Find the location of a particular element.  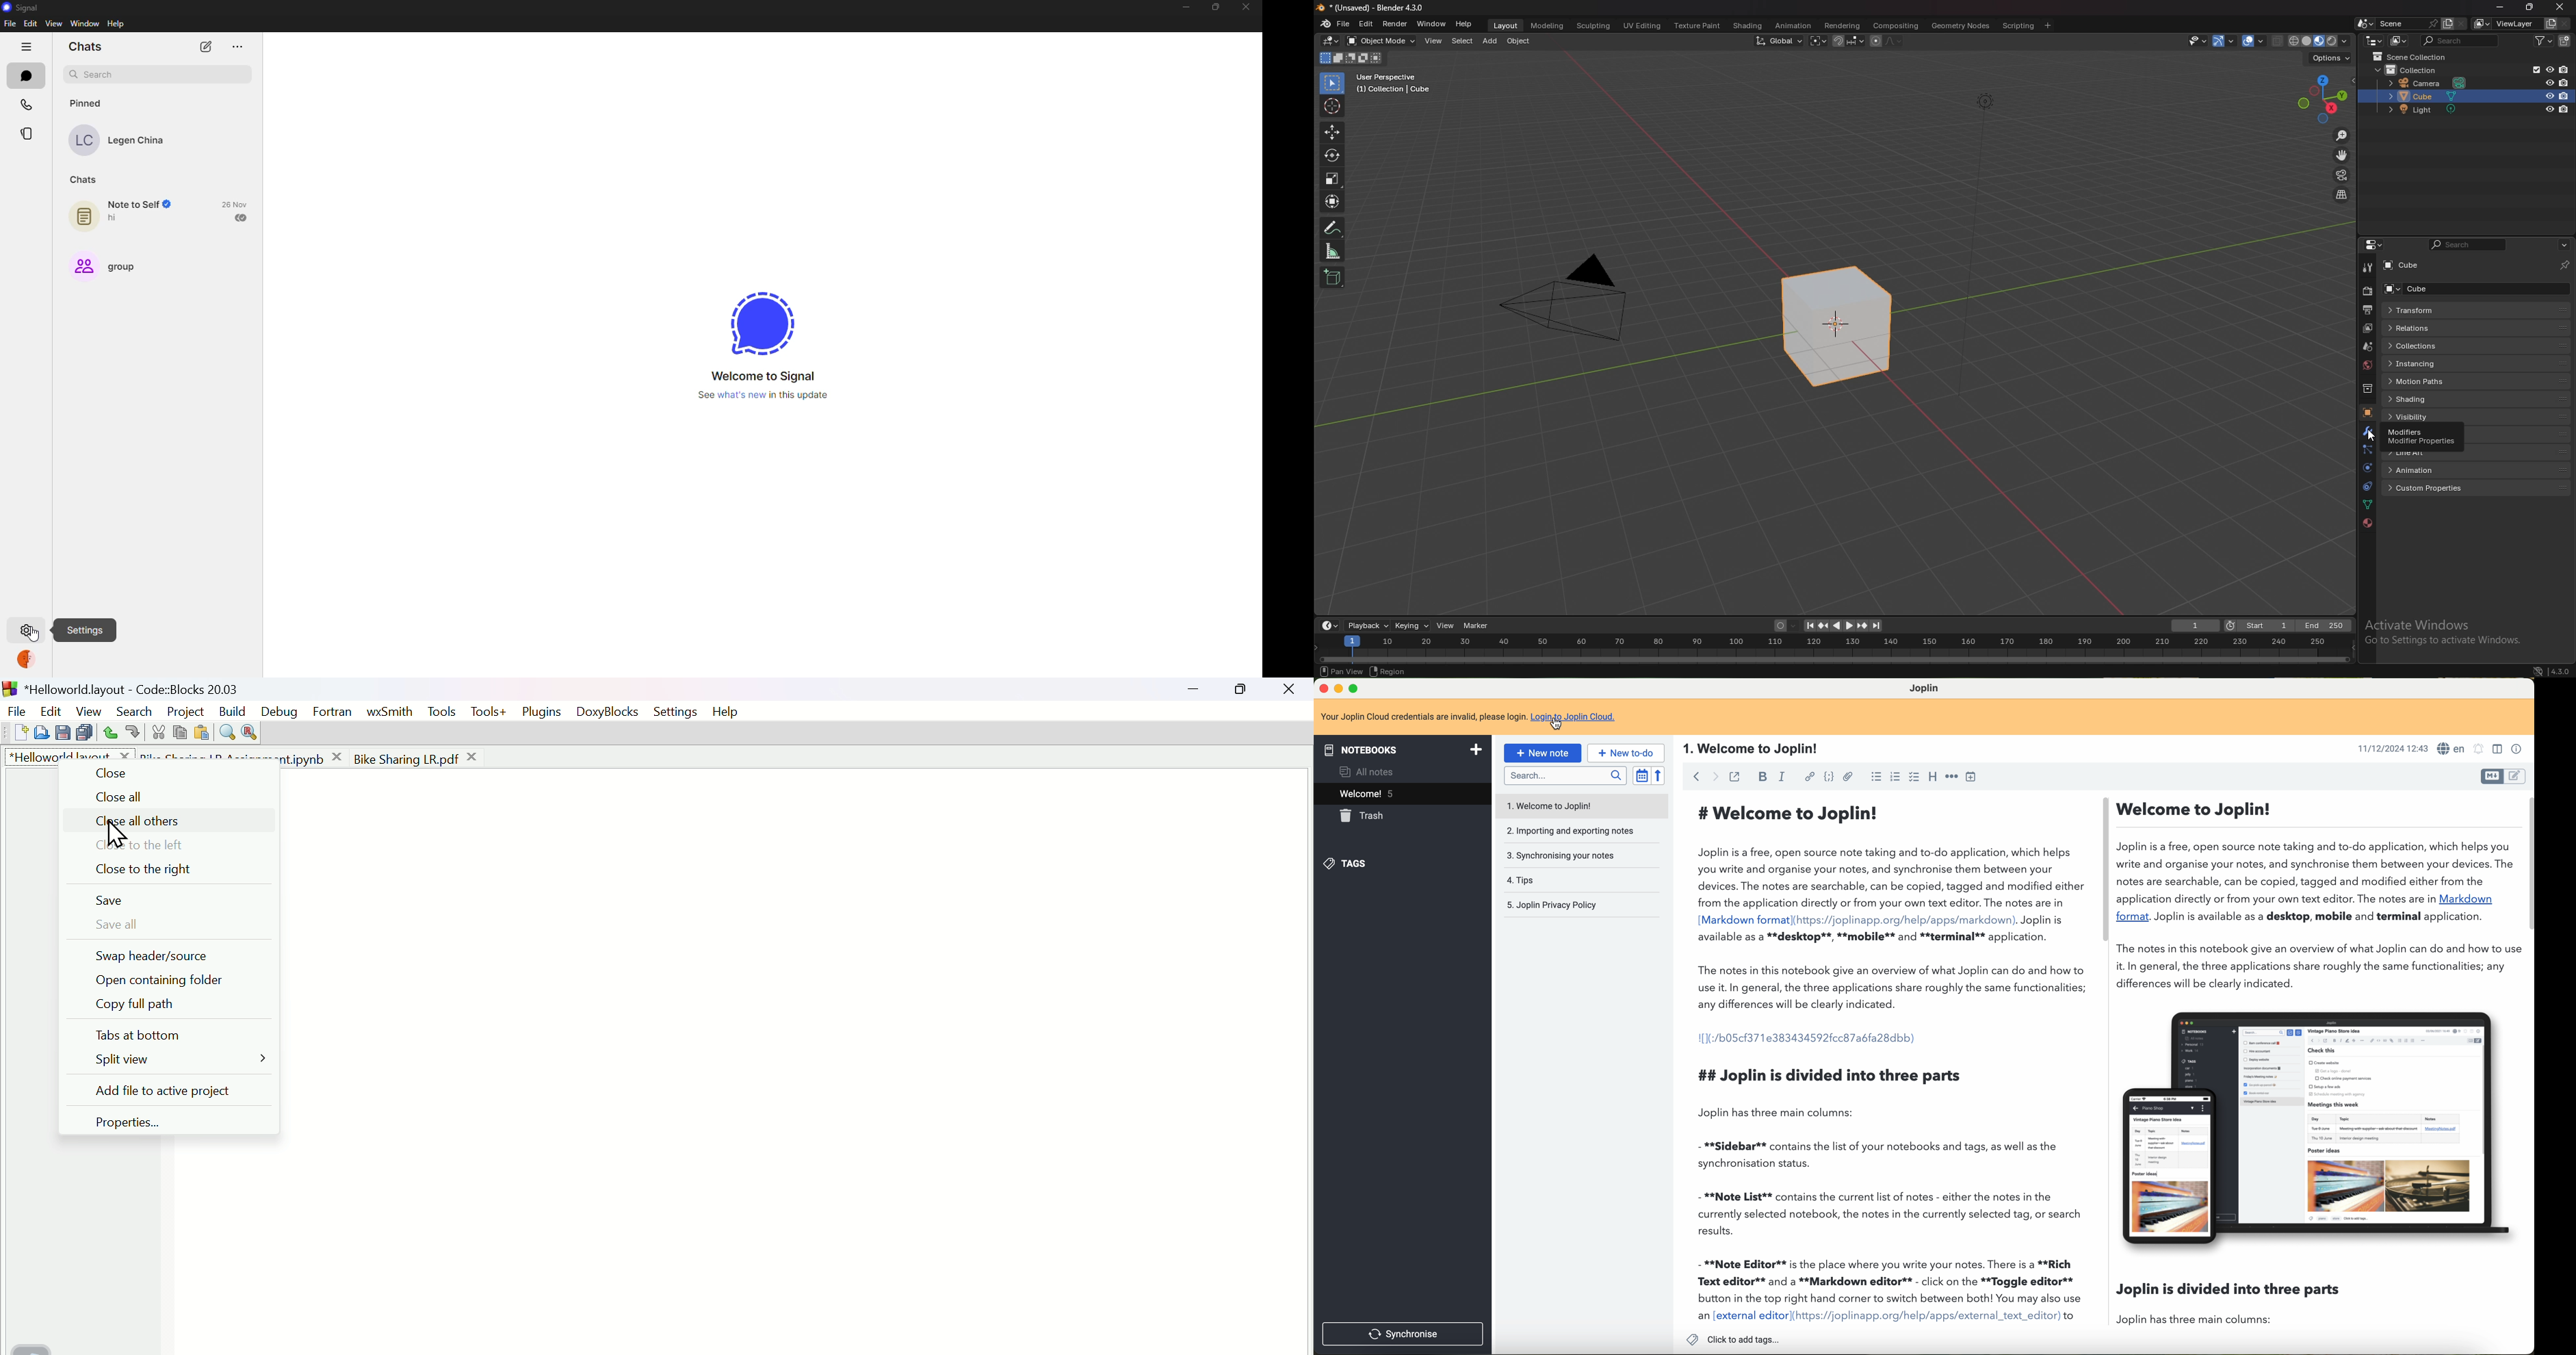

Settings is located at coordinates (676, 713).